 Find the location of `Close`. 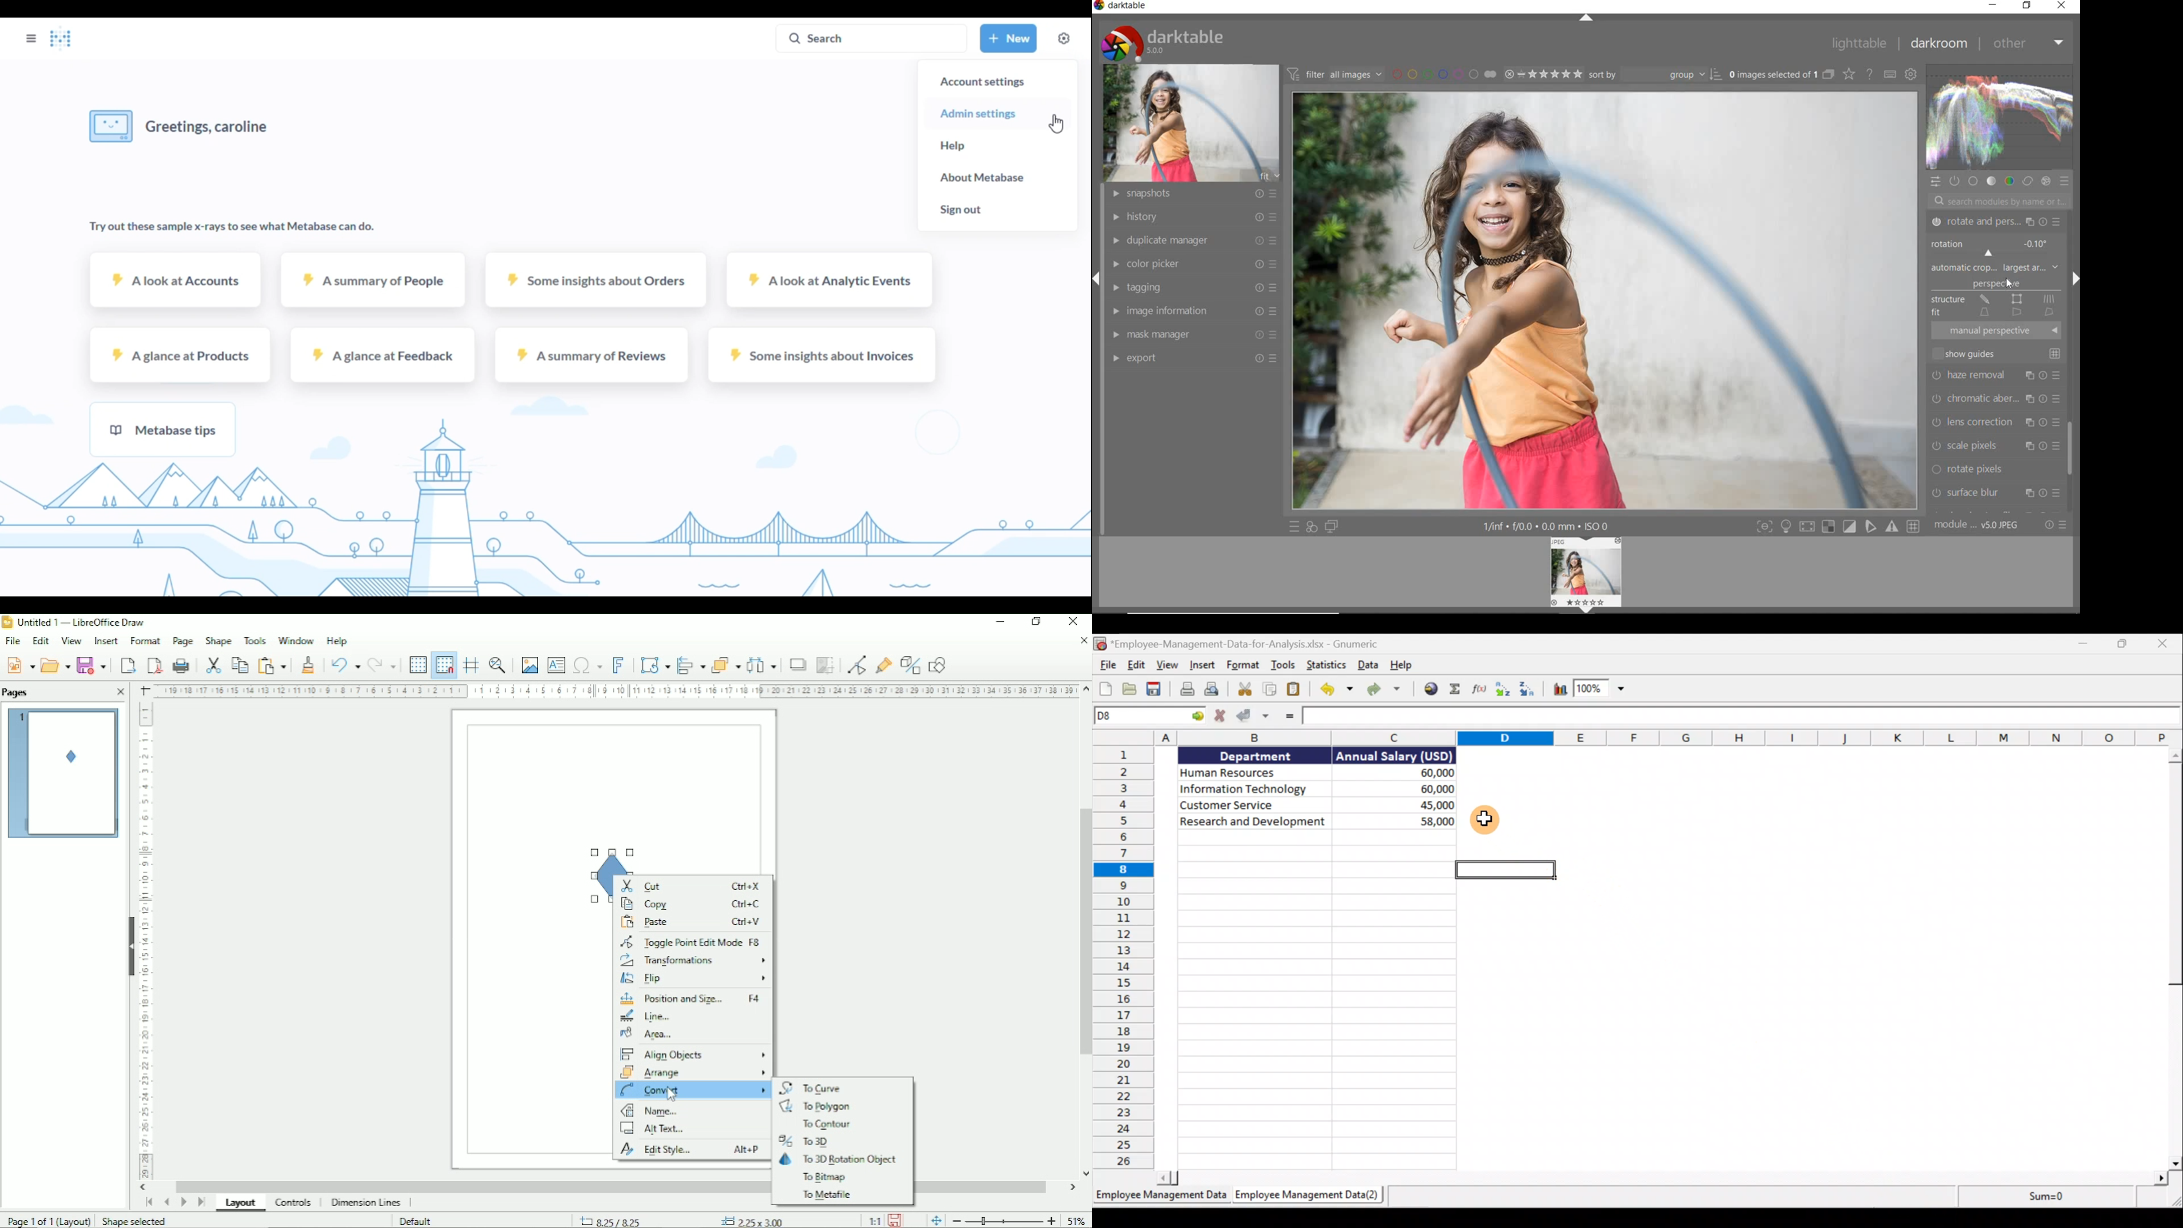

Close is located at coordinates (1075, 622).